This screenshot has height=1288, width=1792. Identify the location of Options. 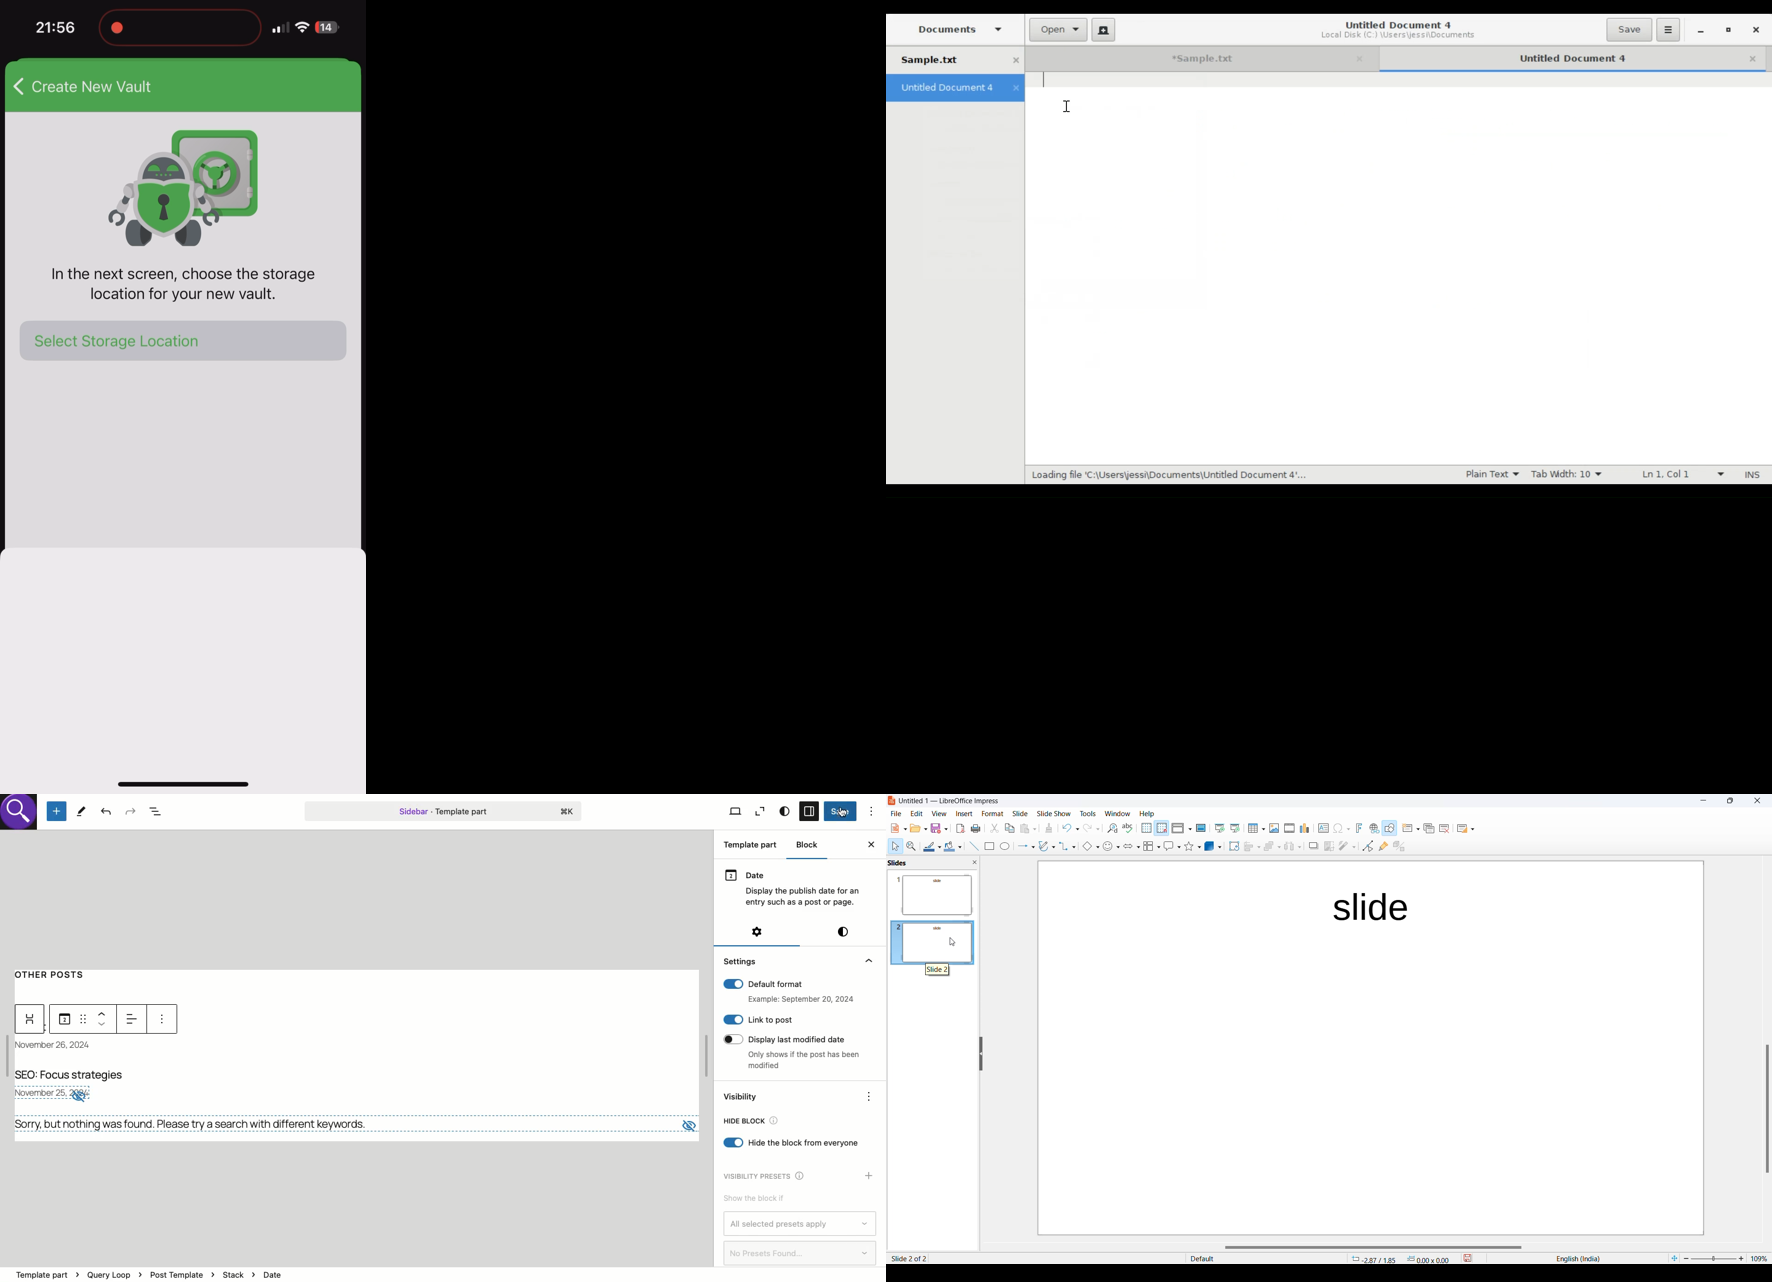
(872, 811).